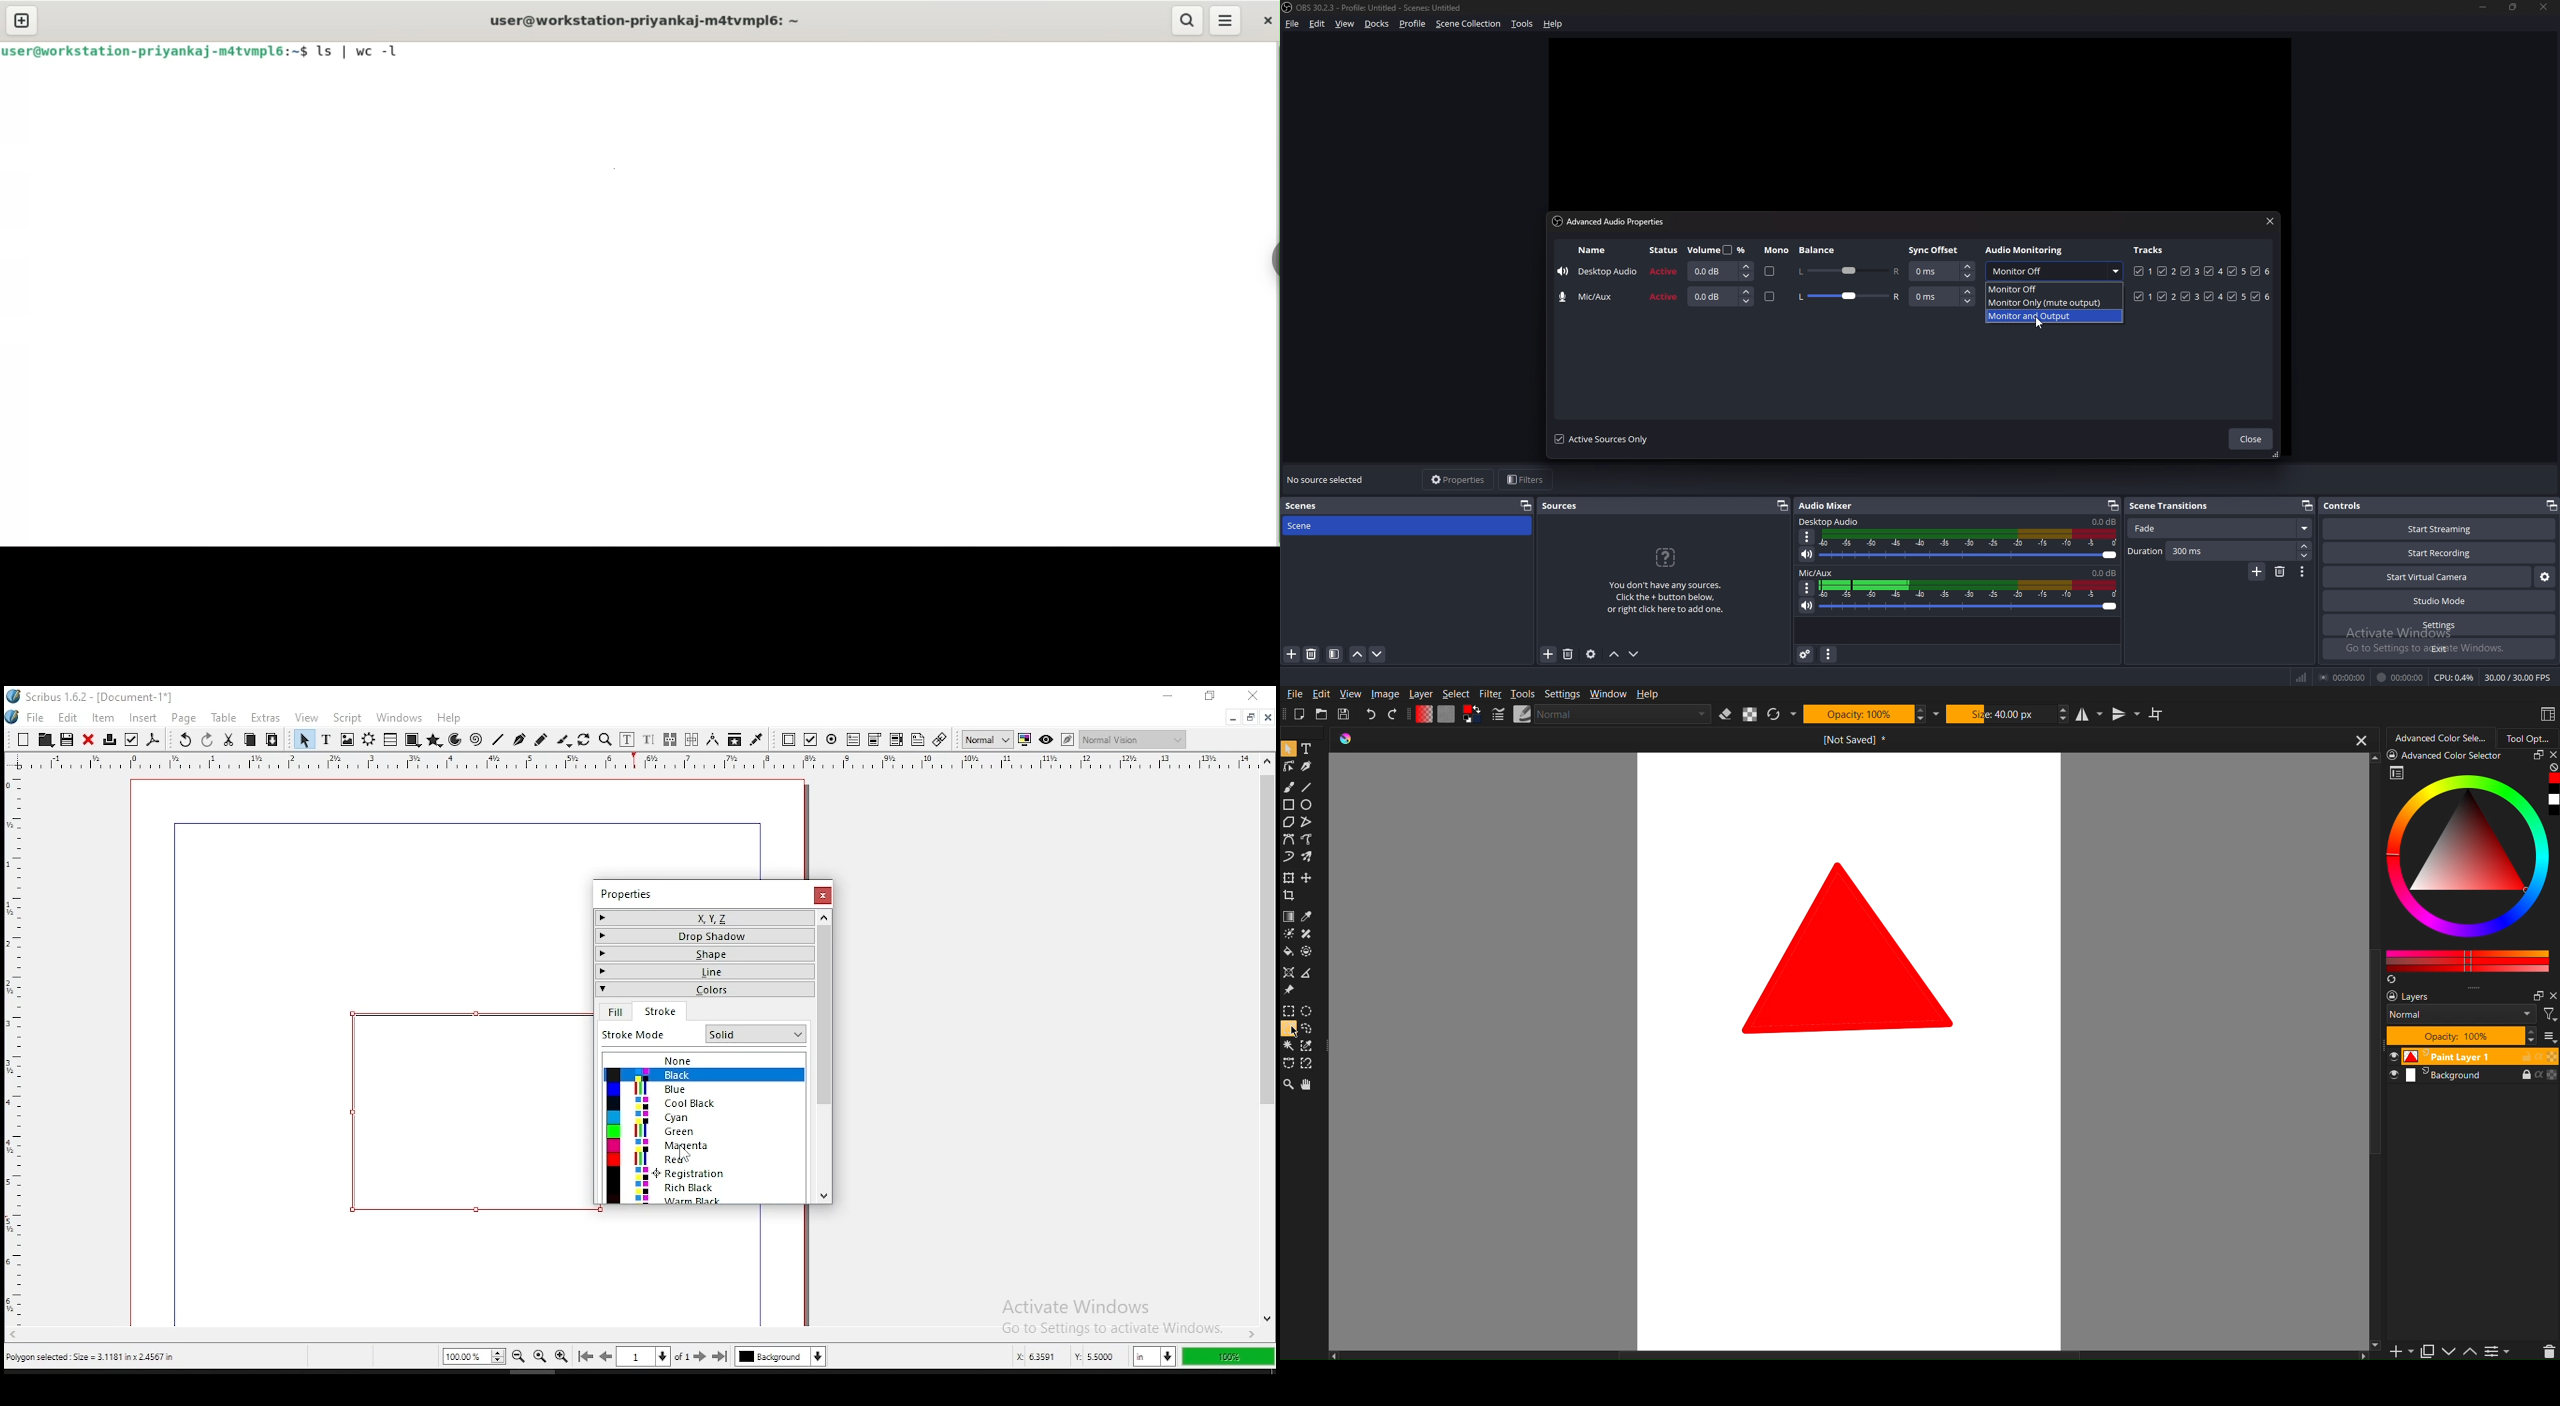 This screenshot has width=2576, height=1428. Describe the element at coordinates (1345, 715) in the screenshot. I see `Save` at that location.